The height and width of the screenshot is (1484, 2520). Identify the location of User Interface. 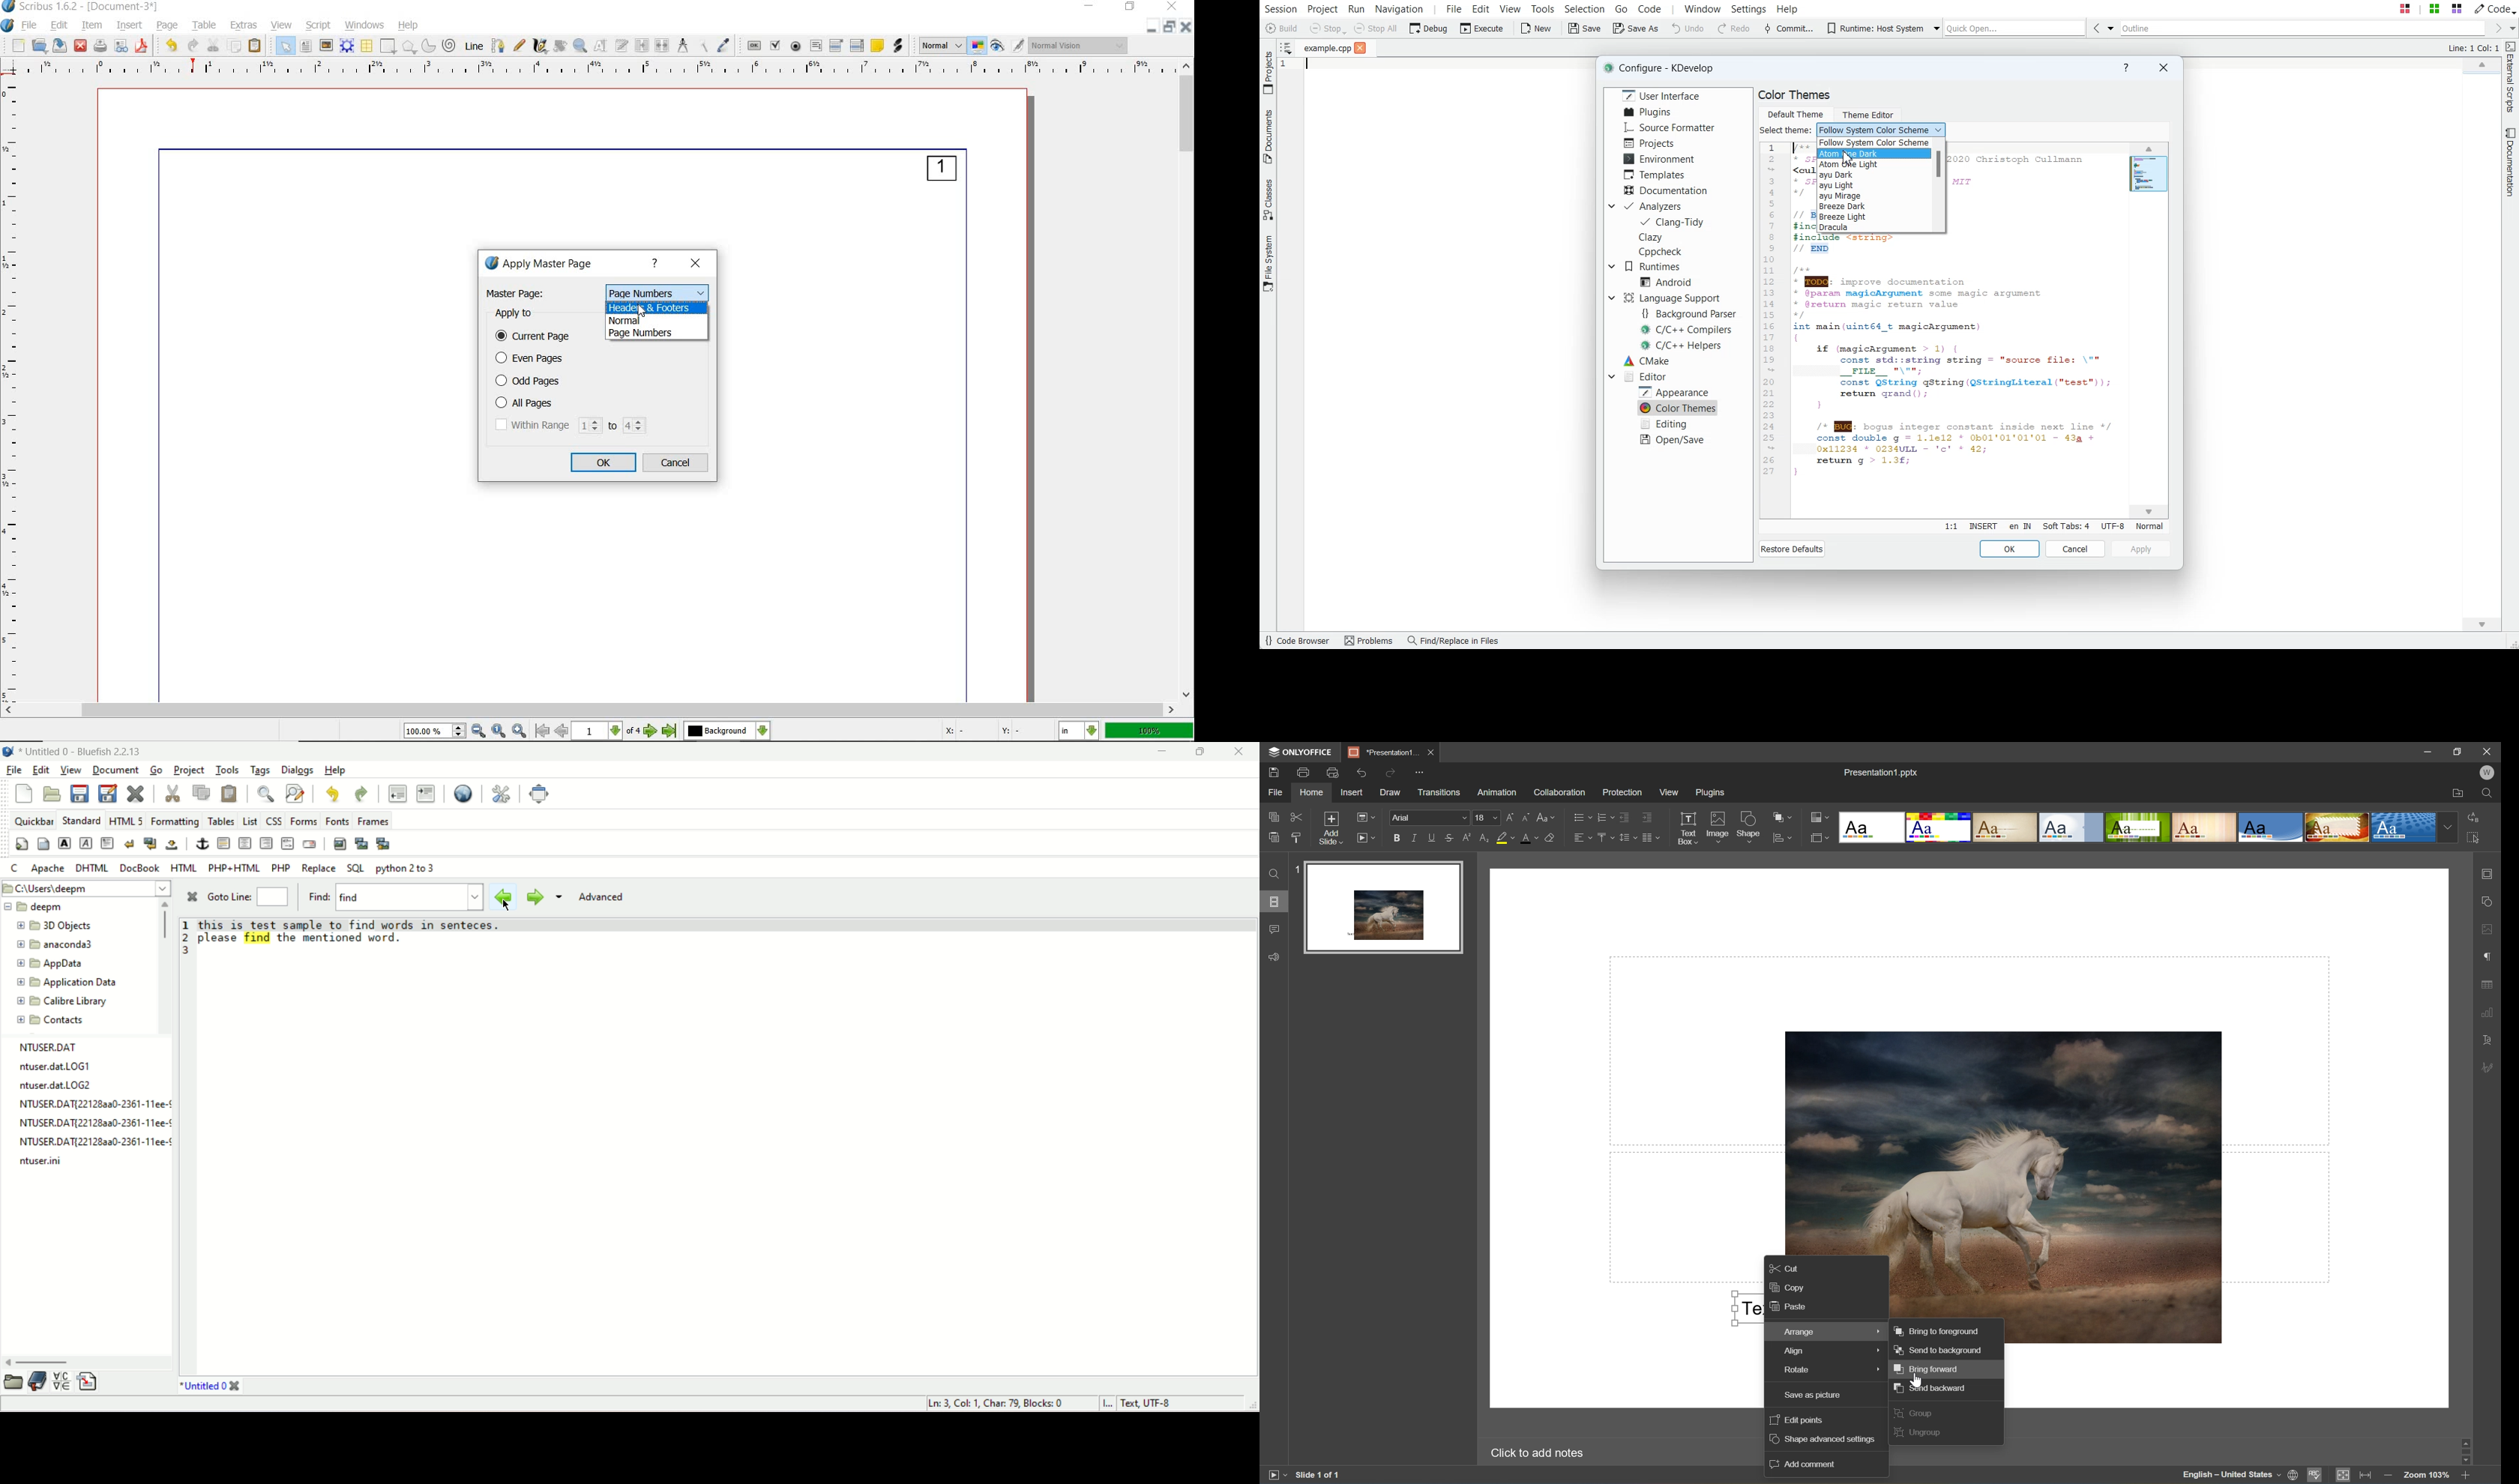
(1658, 95).